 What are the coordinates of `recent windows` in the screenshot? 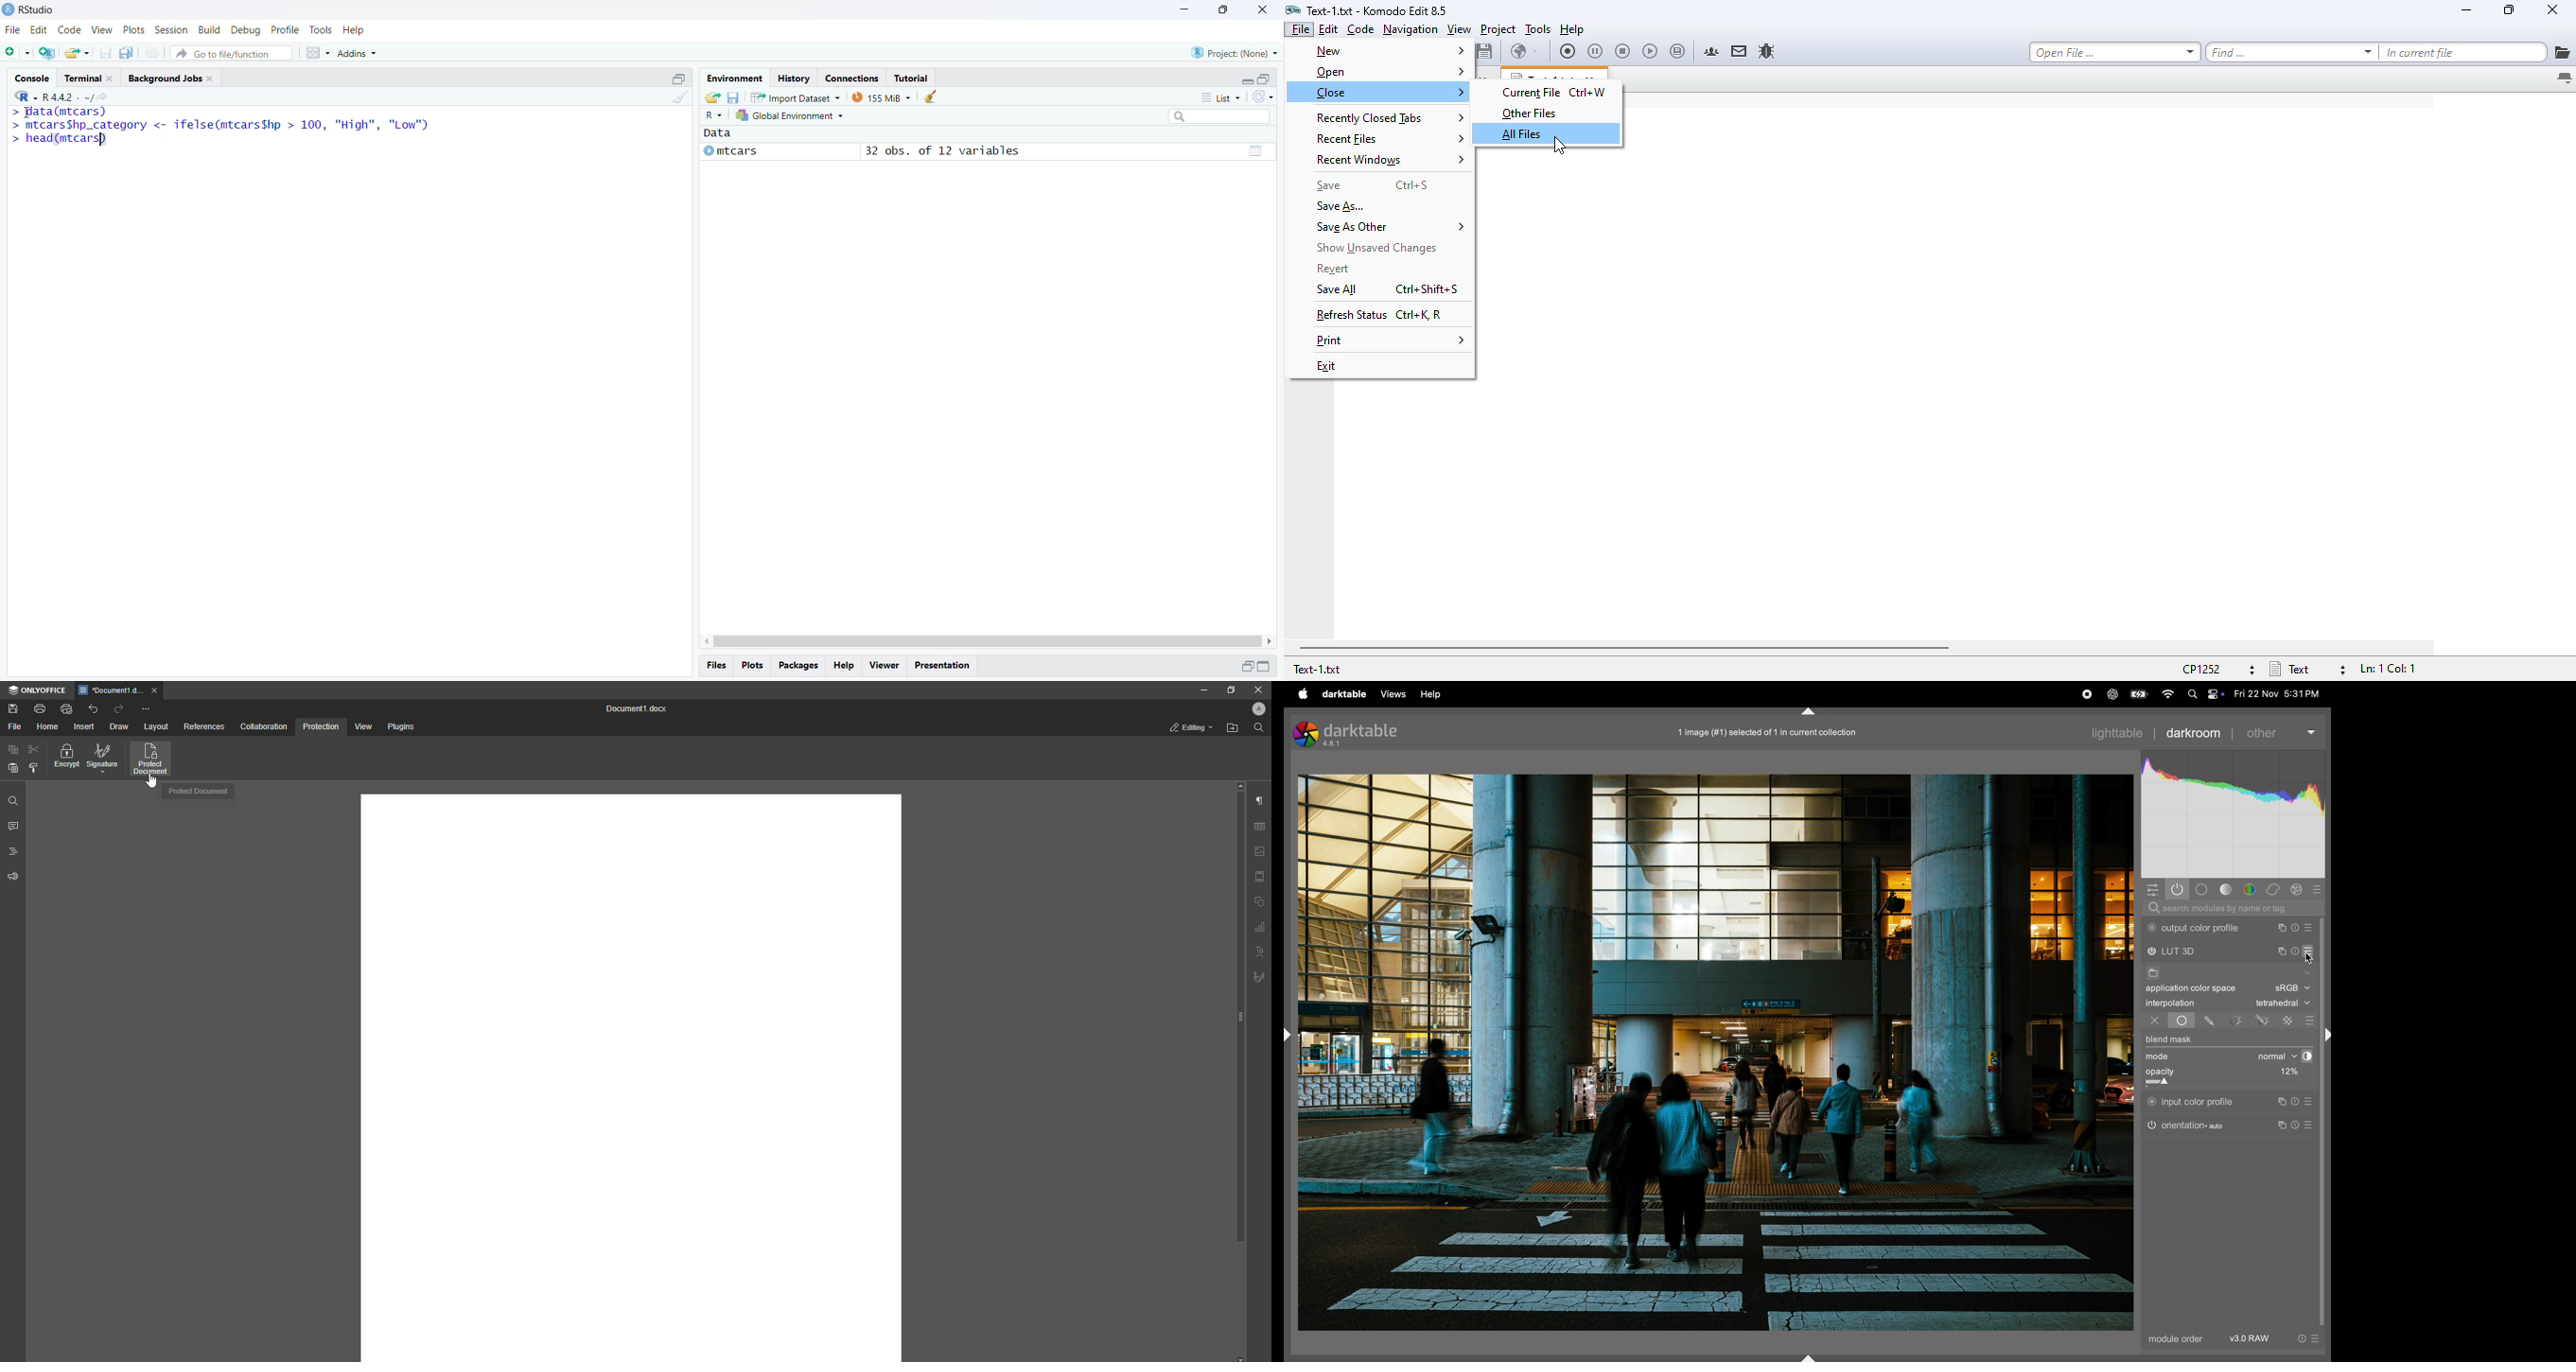 It's located at (1391, 160).